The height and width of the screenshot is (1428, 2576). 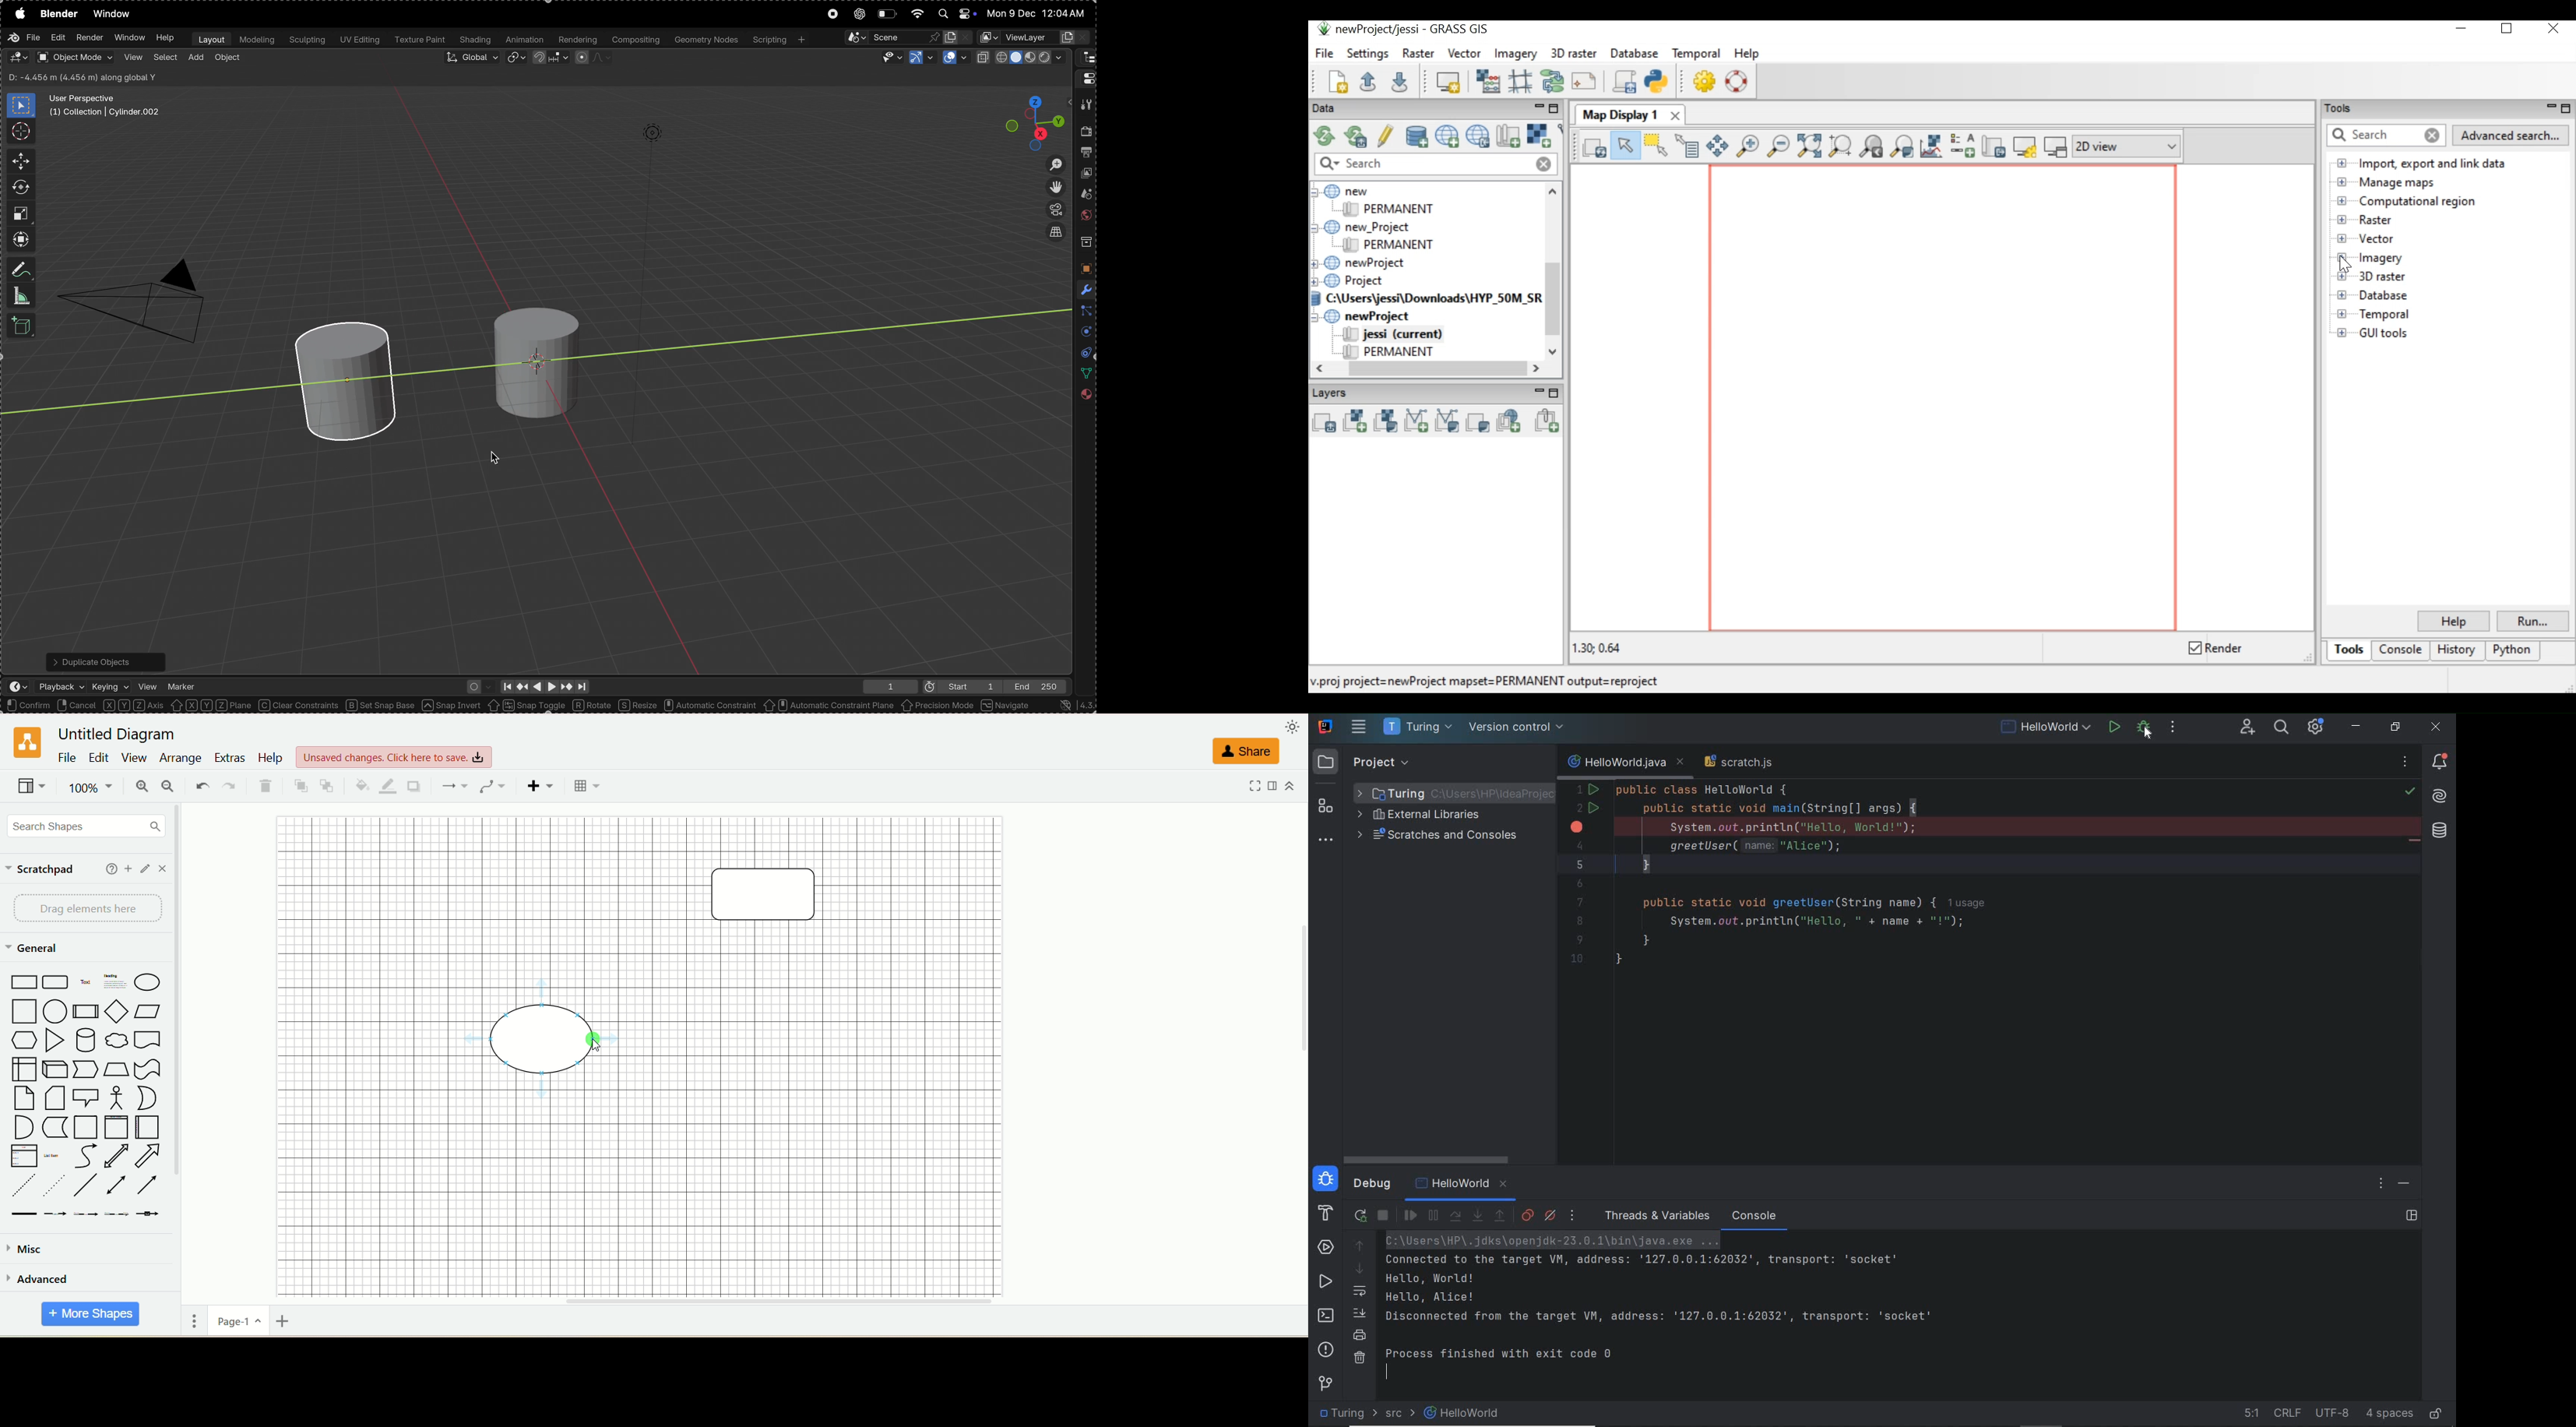 I want to click on file, so click(x=66, y=759).